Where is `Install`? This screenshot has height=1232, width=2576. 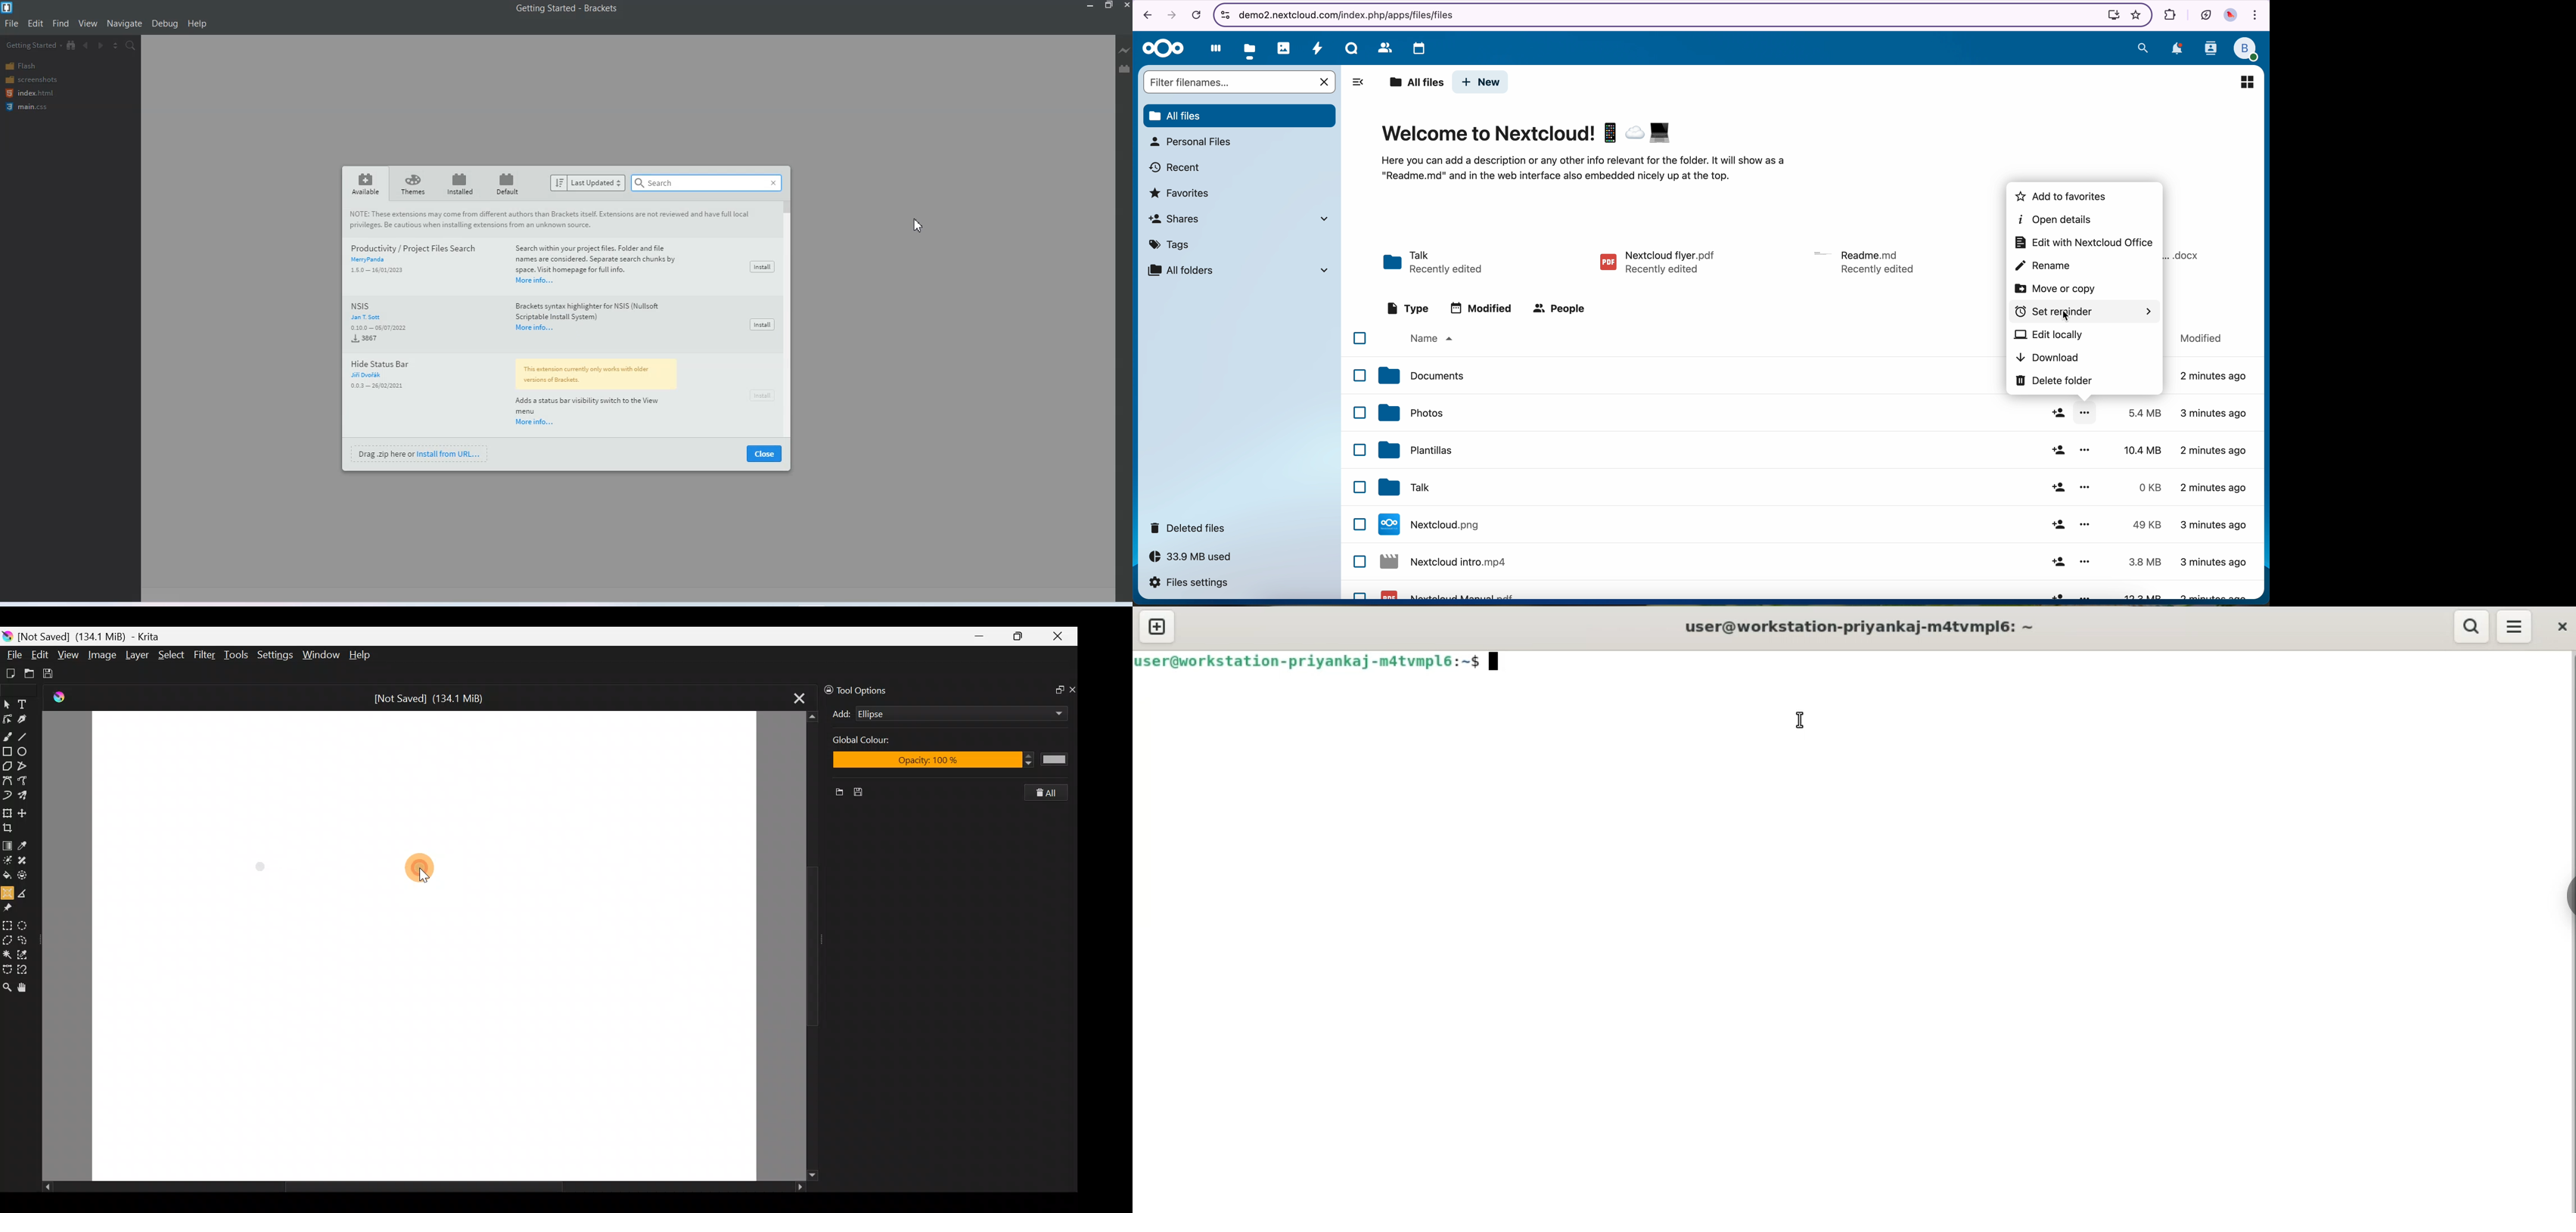
Install is located at coordinates (763, 395).